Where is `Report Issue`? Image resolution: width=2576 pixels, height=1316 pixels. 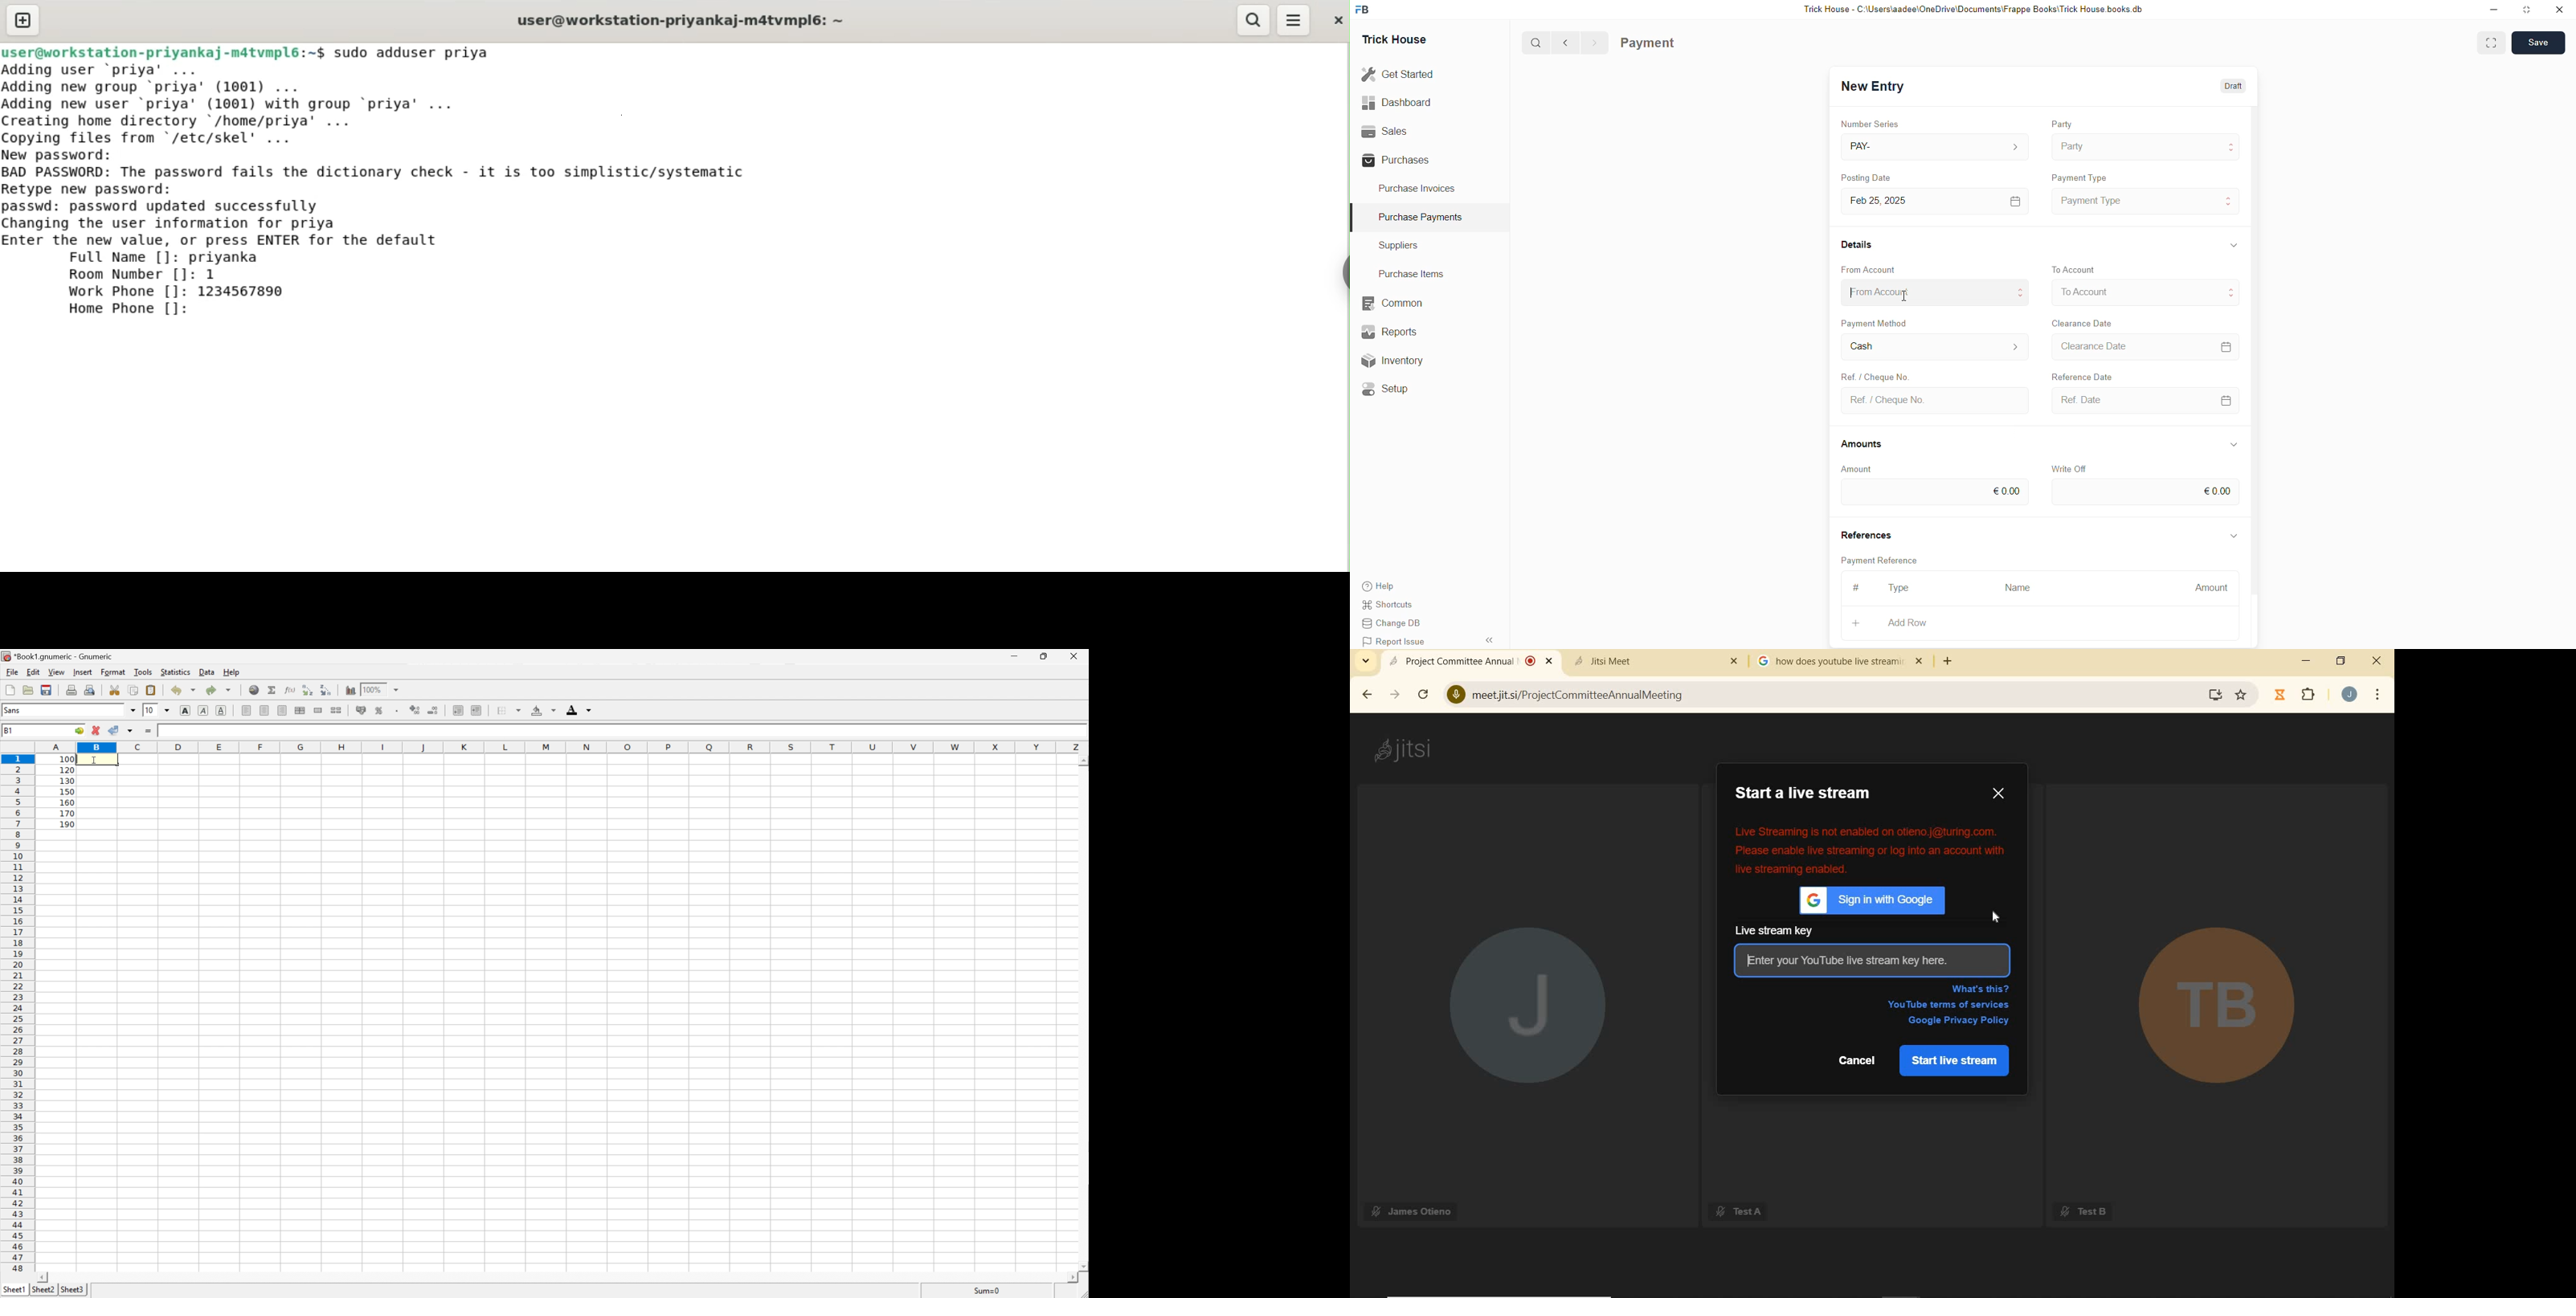
Report Issue is located at coordinates (1398, 641).